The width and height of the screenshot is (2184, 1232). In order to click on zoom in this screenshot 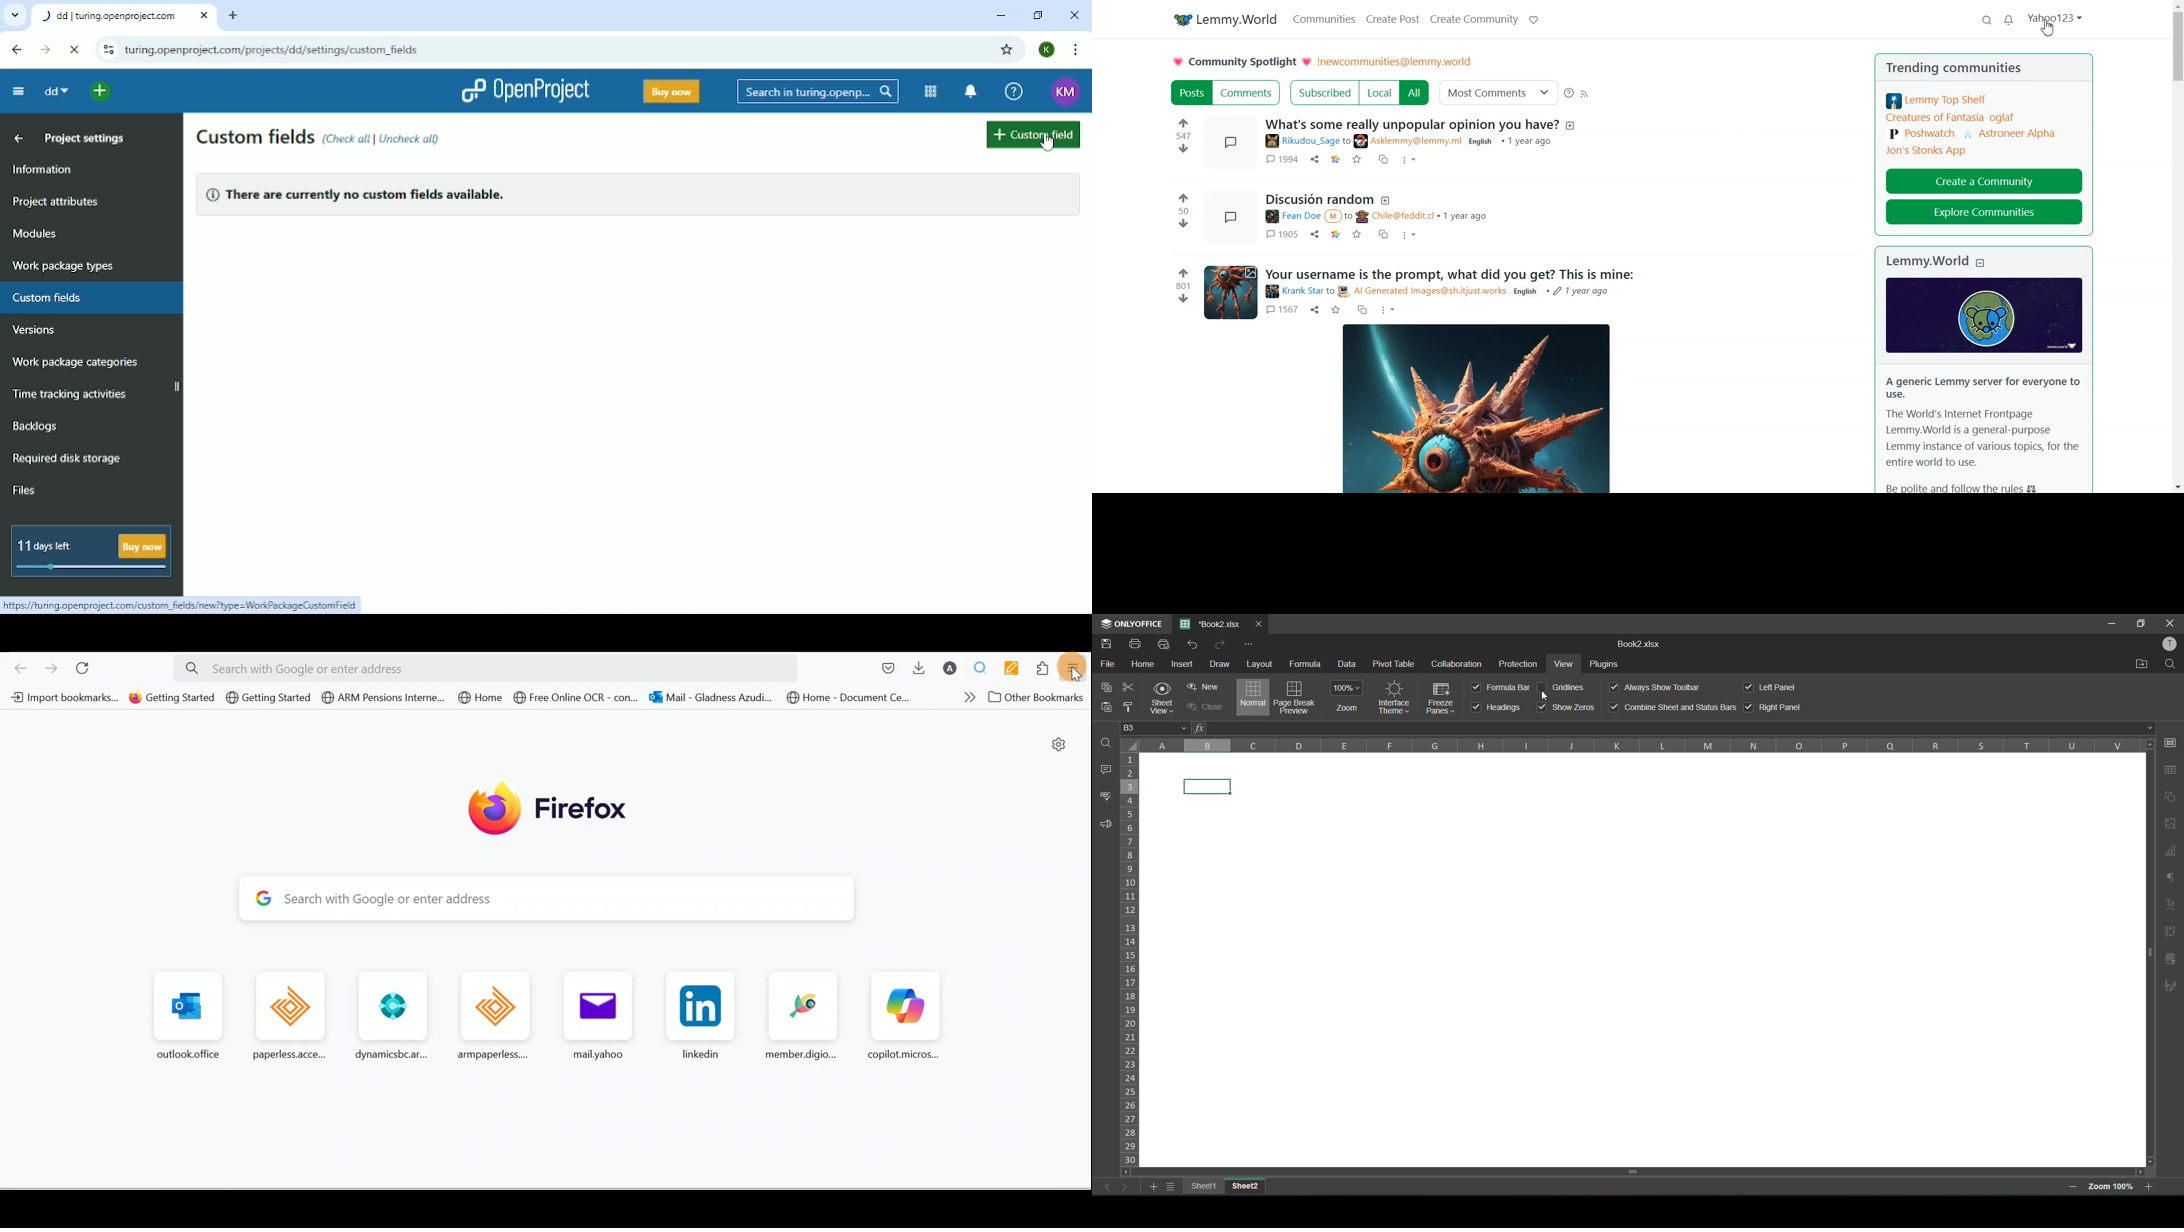, I will do `click(1348, 697)`.